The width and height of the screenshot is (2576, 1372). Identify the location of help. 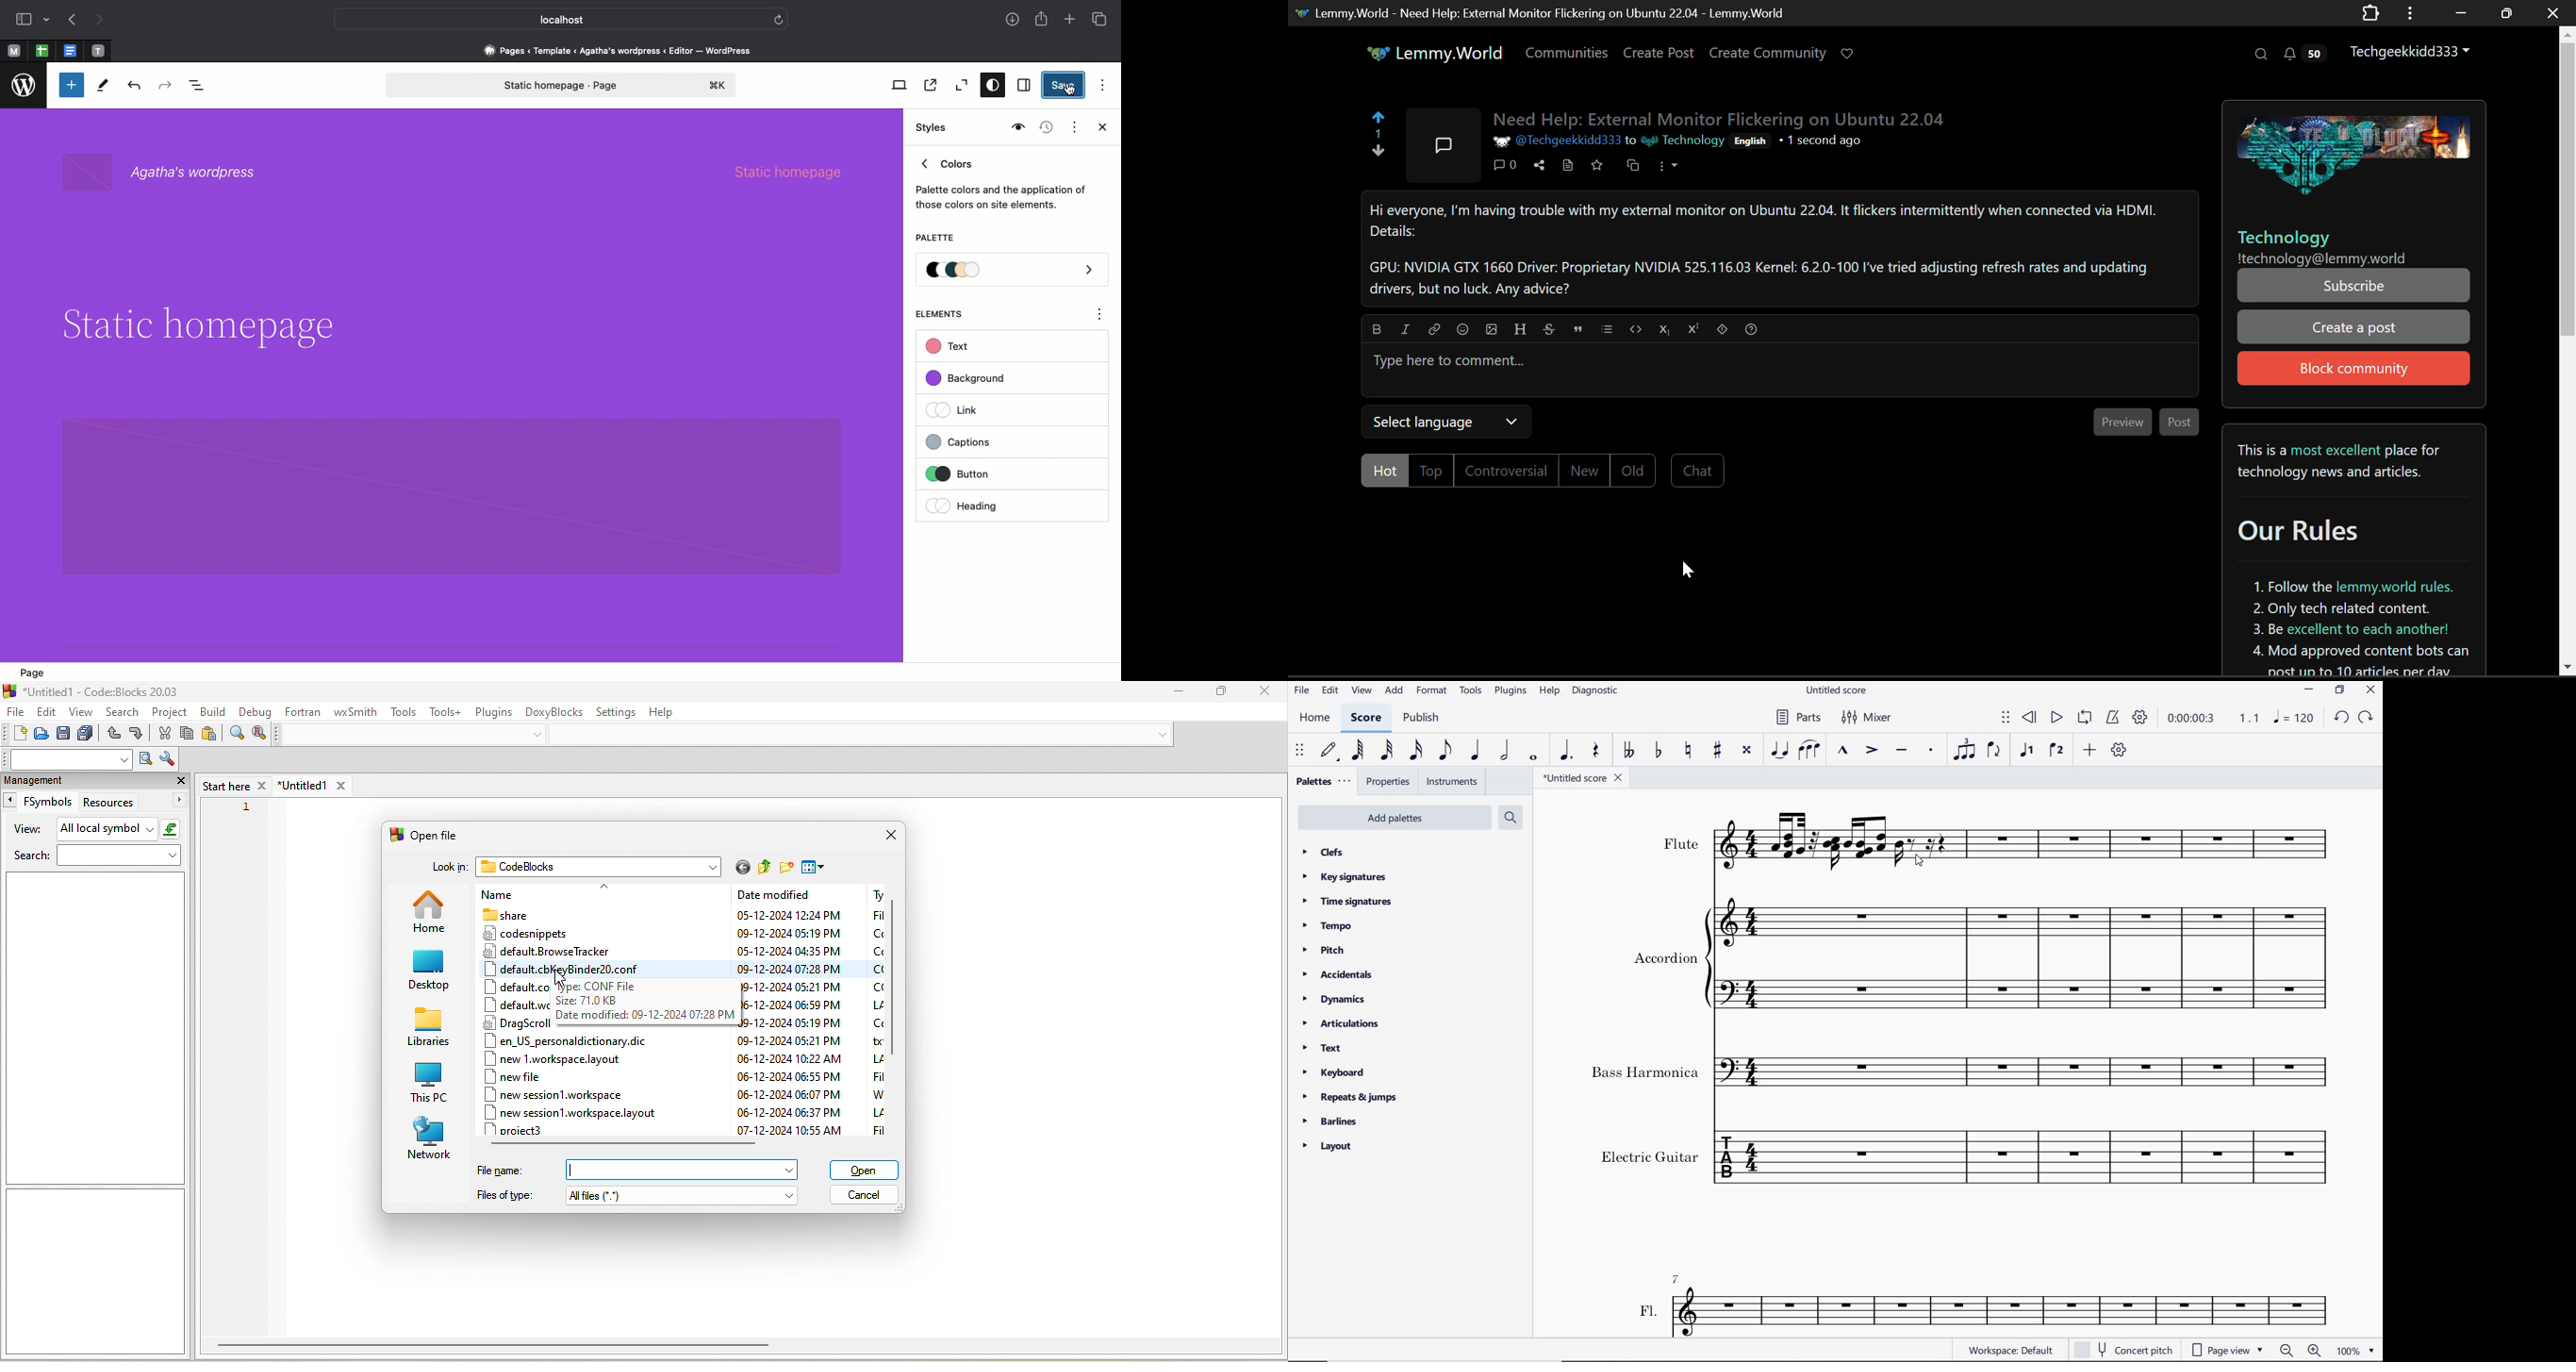
(1549, 691).